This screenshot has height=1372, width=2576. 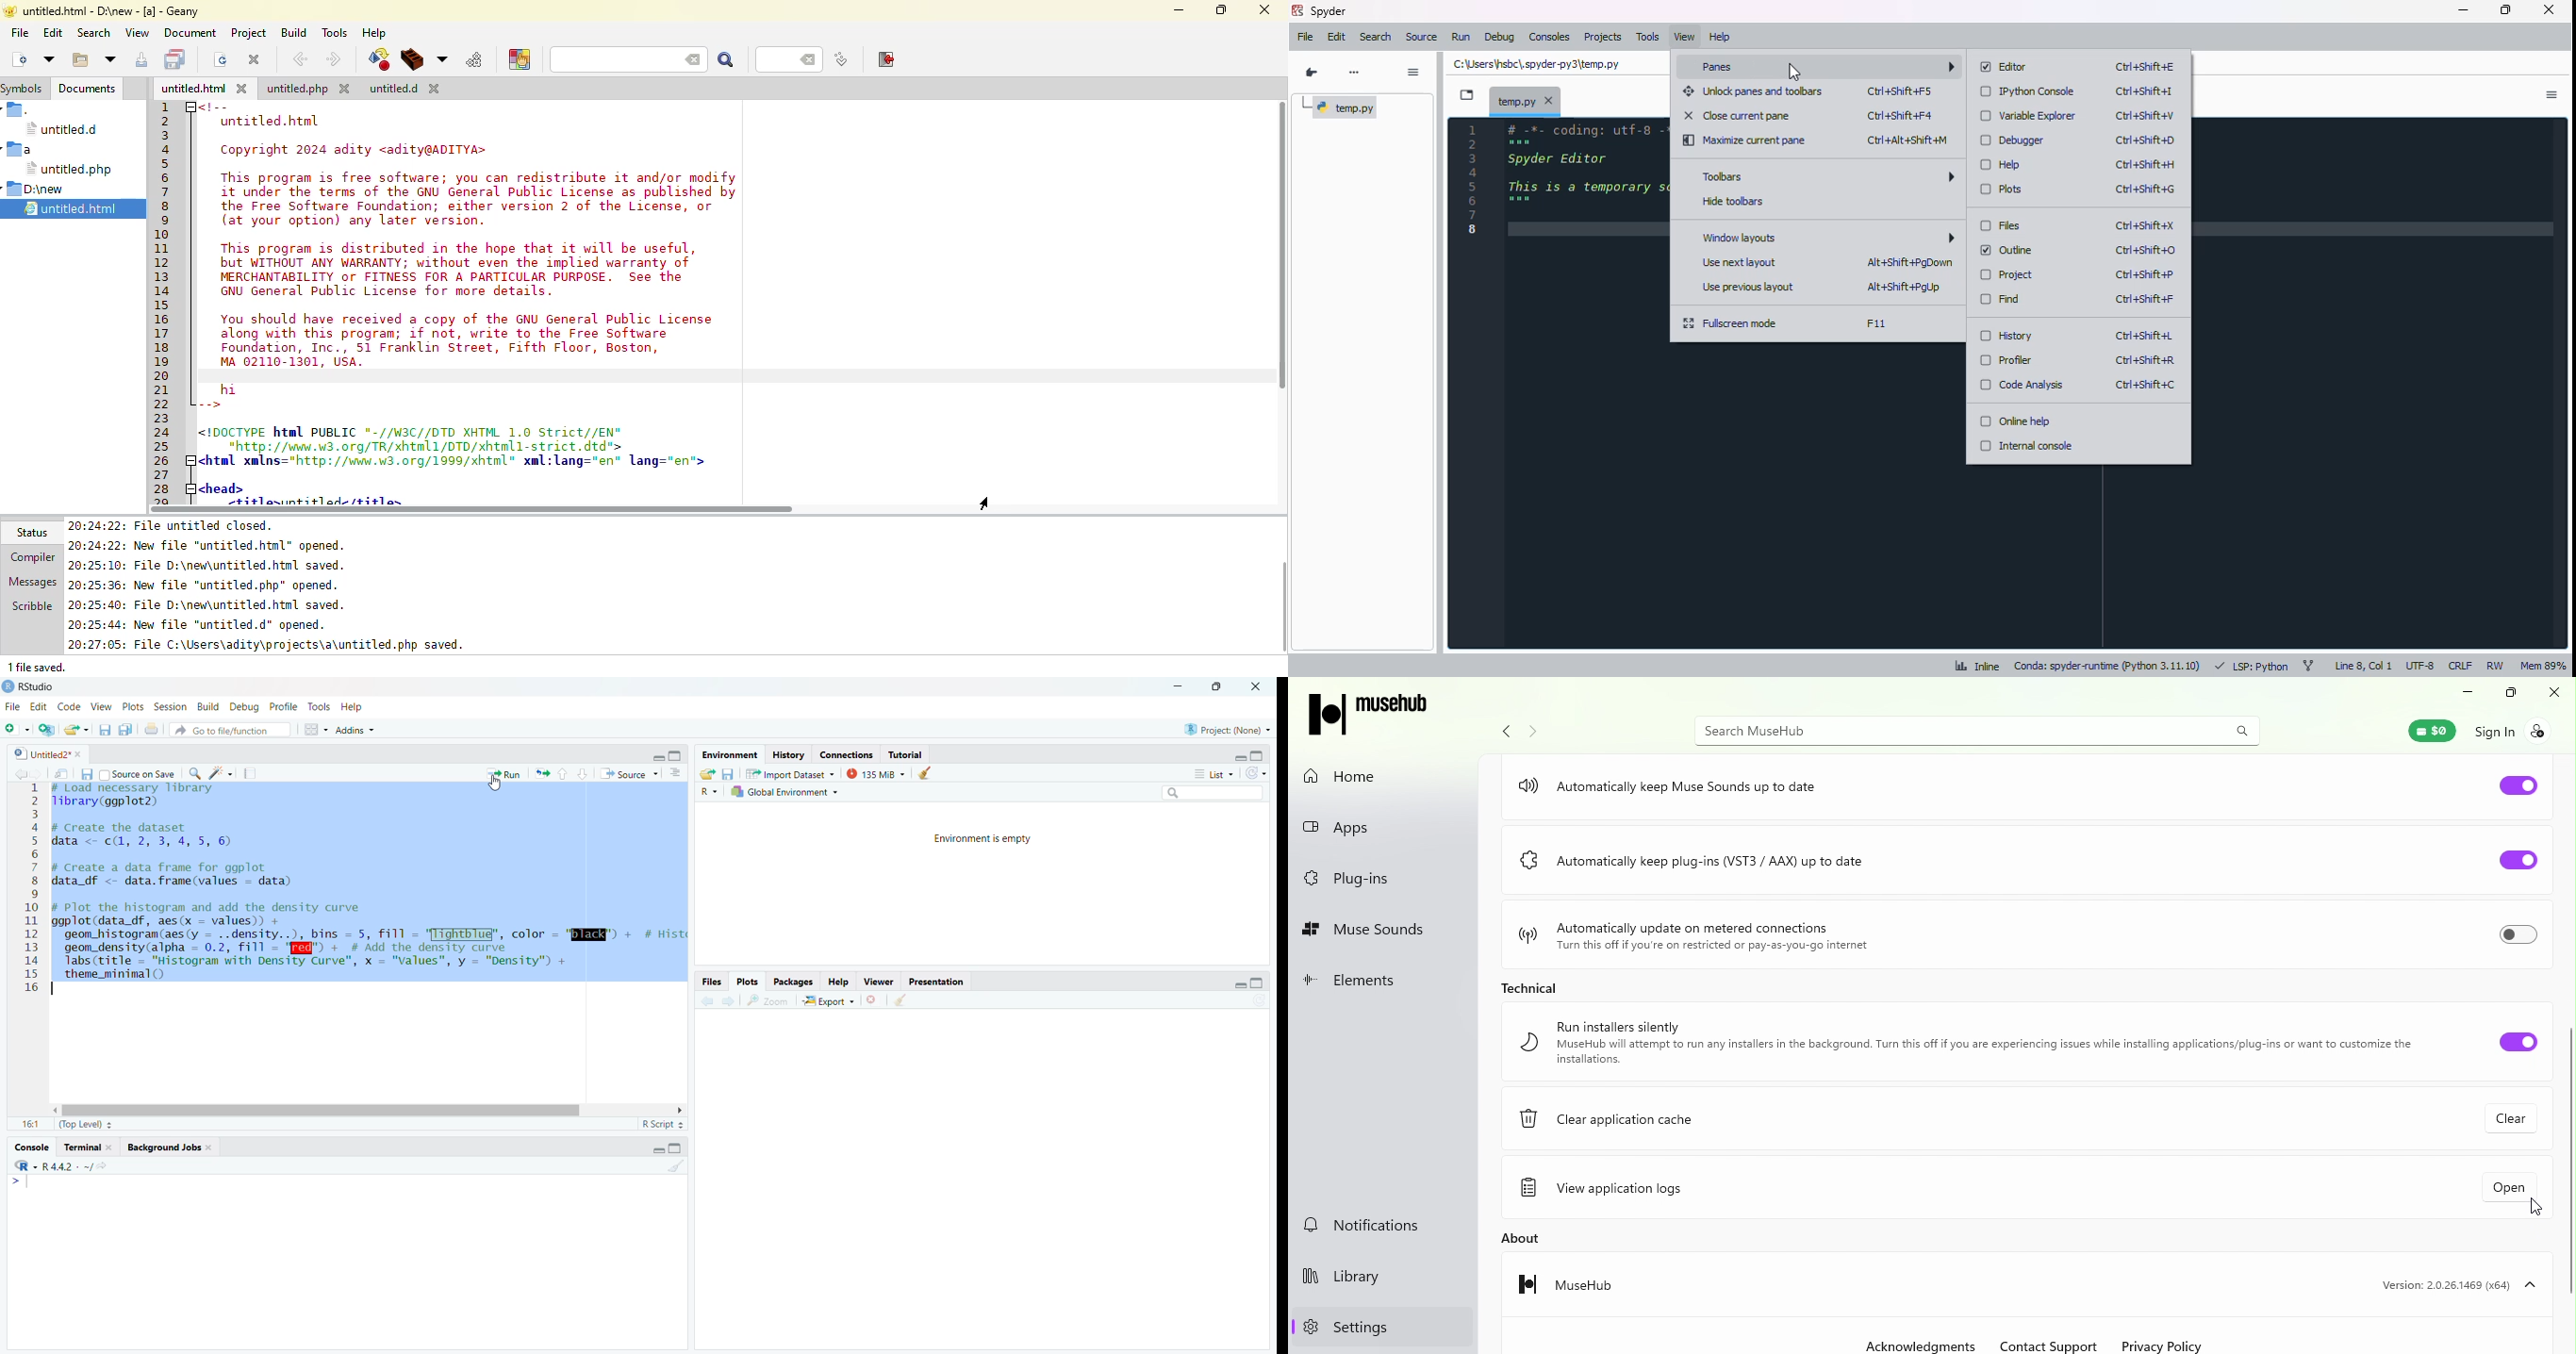 What do you see at coordinates (1340, 108) in the screenshot?
I see `temp.py` at bounding box center [1340, 108].